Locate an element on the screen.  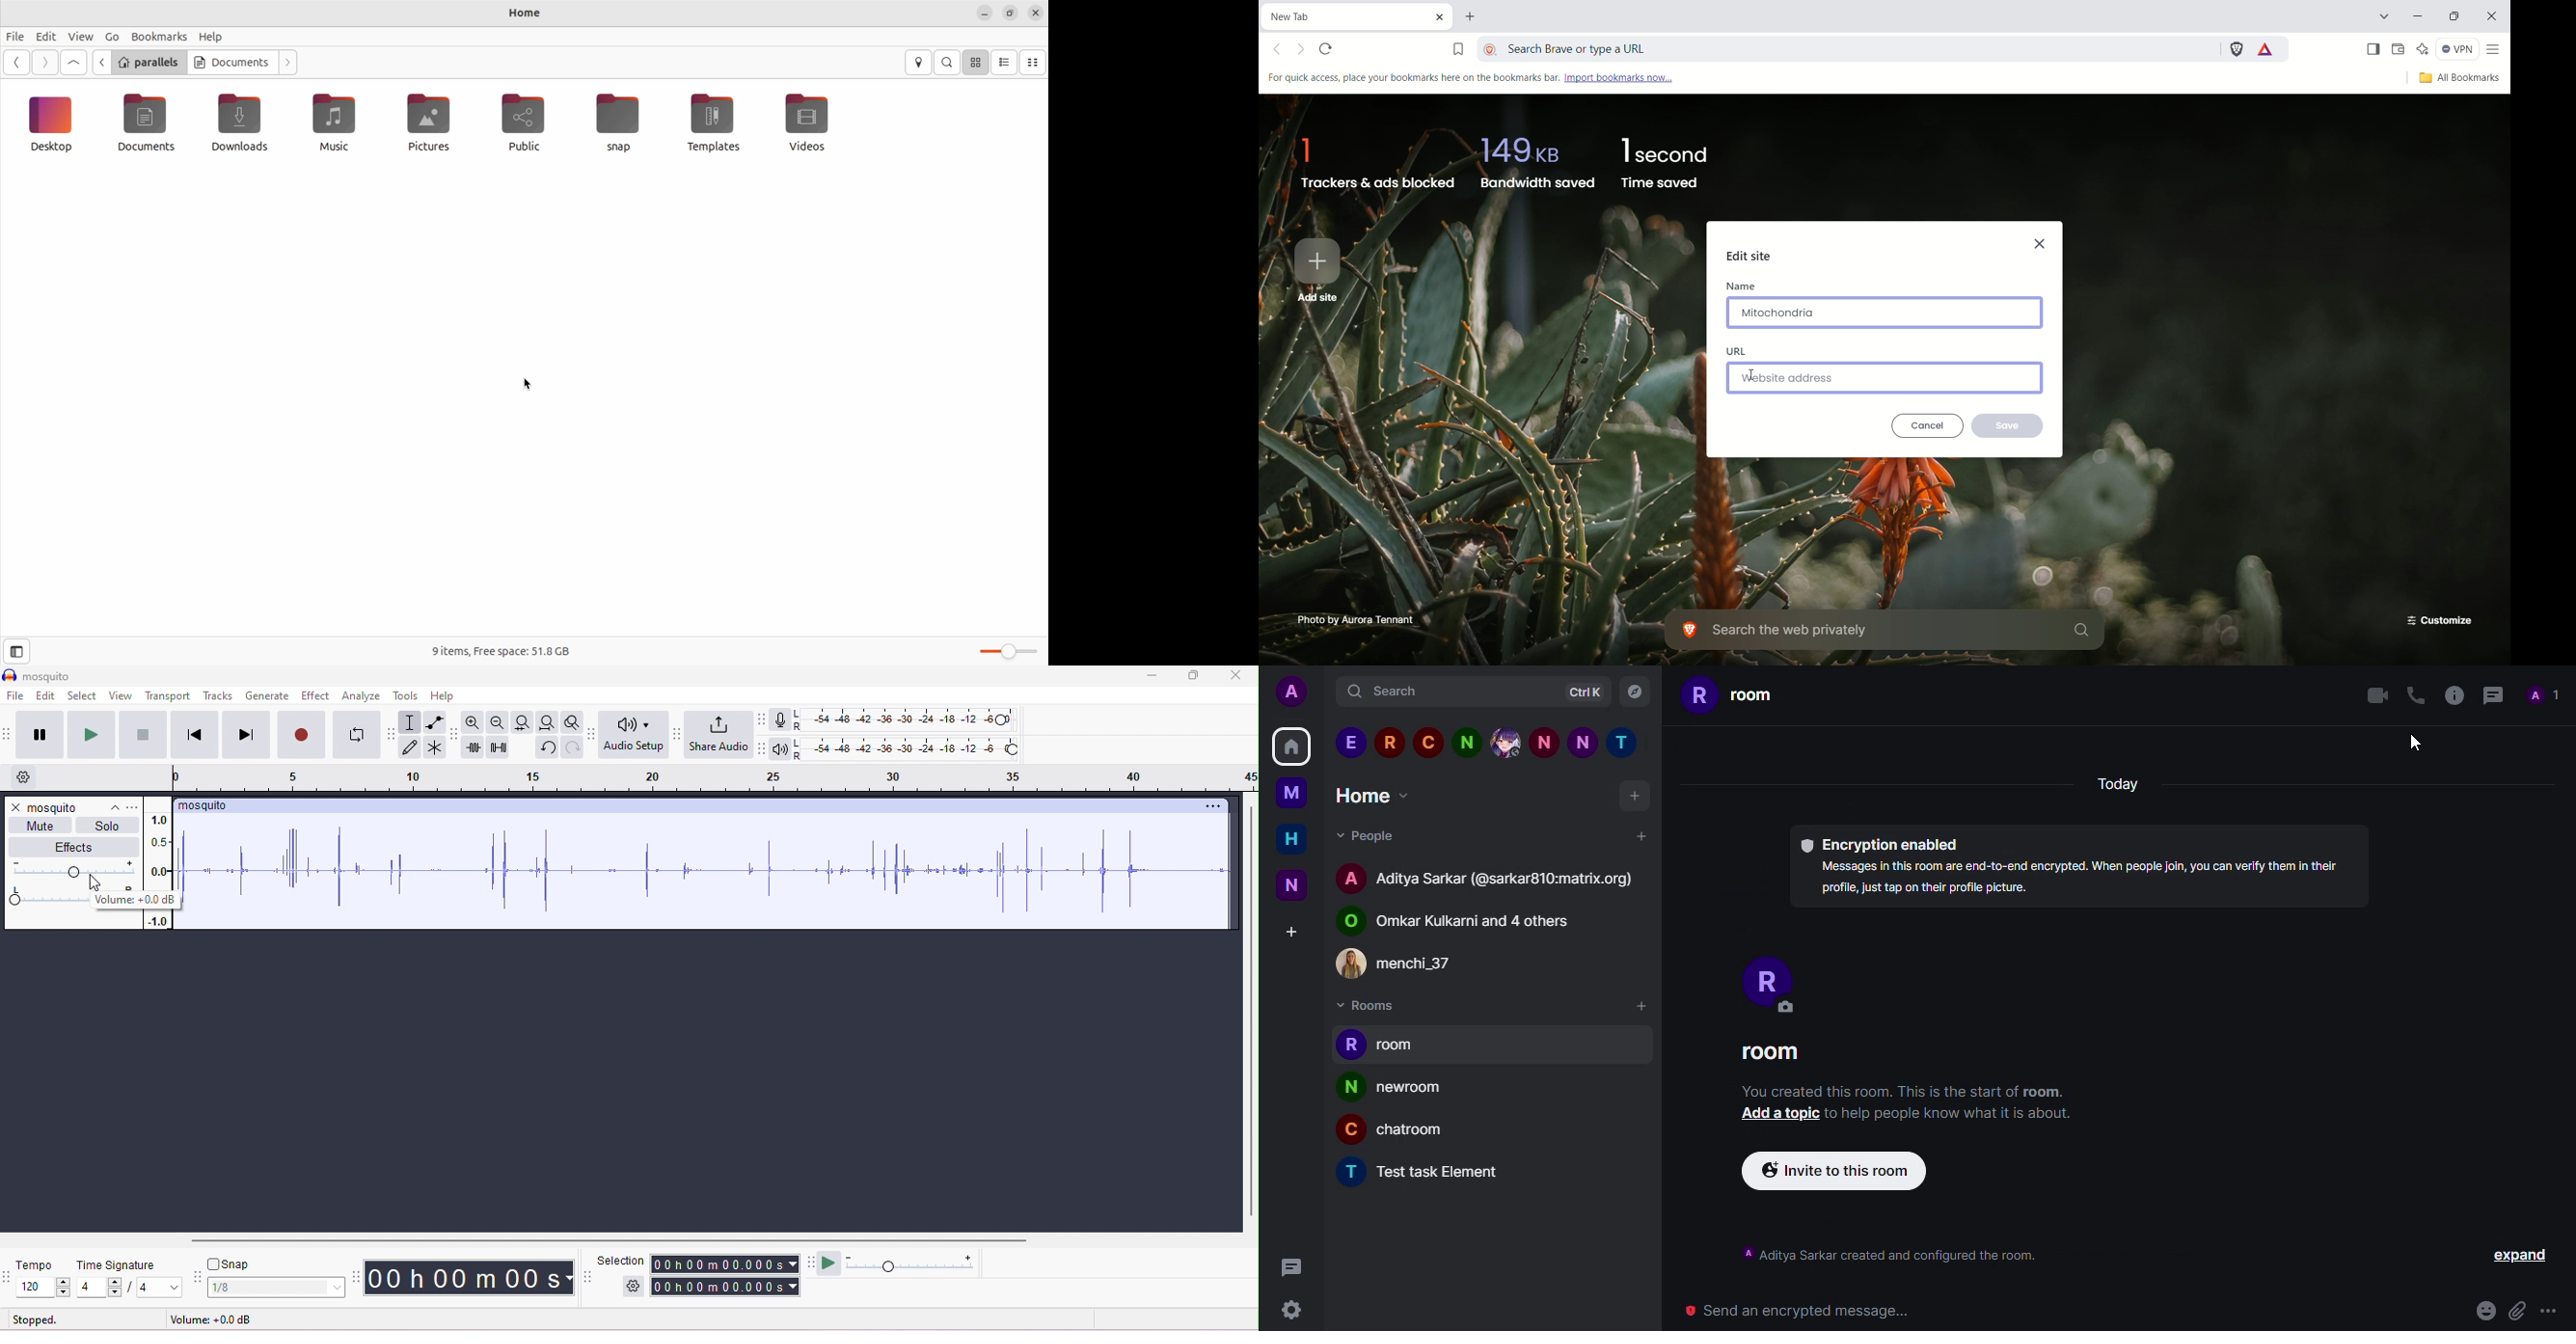
tracks is located at coordinates (218, 697).